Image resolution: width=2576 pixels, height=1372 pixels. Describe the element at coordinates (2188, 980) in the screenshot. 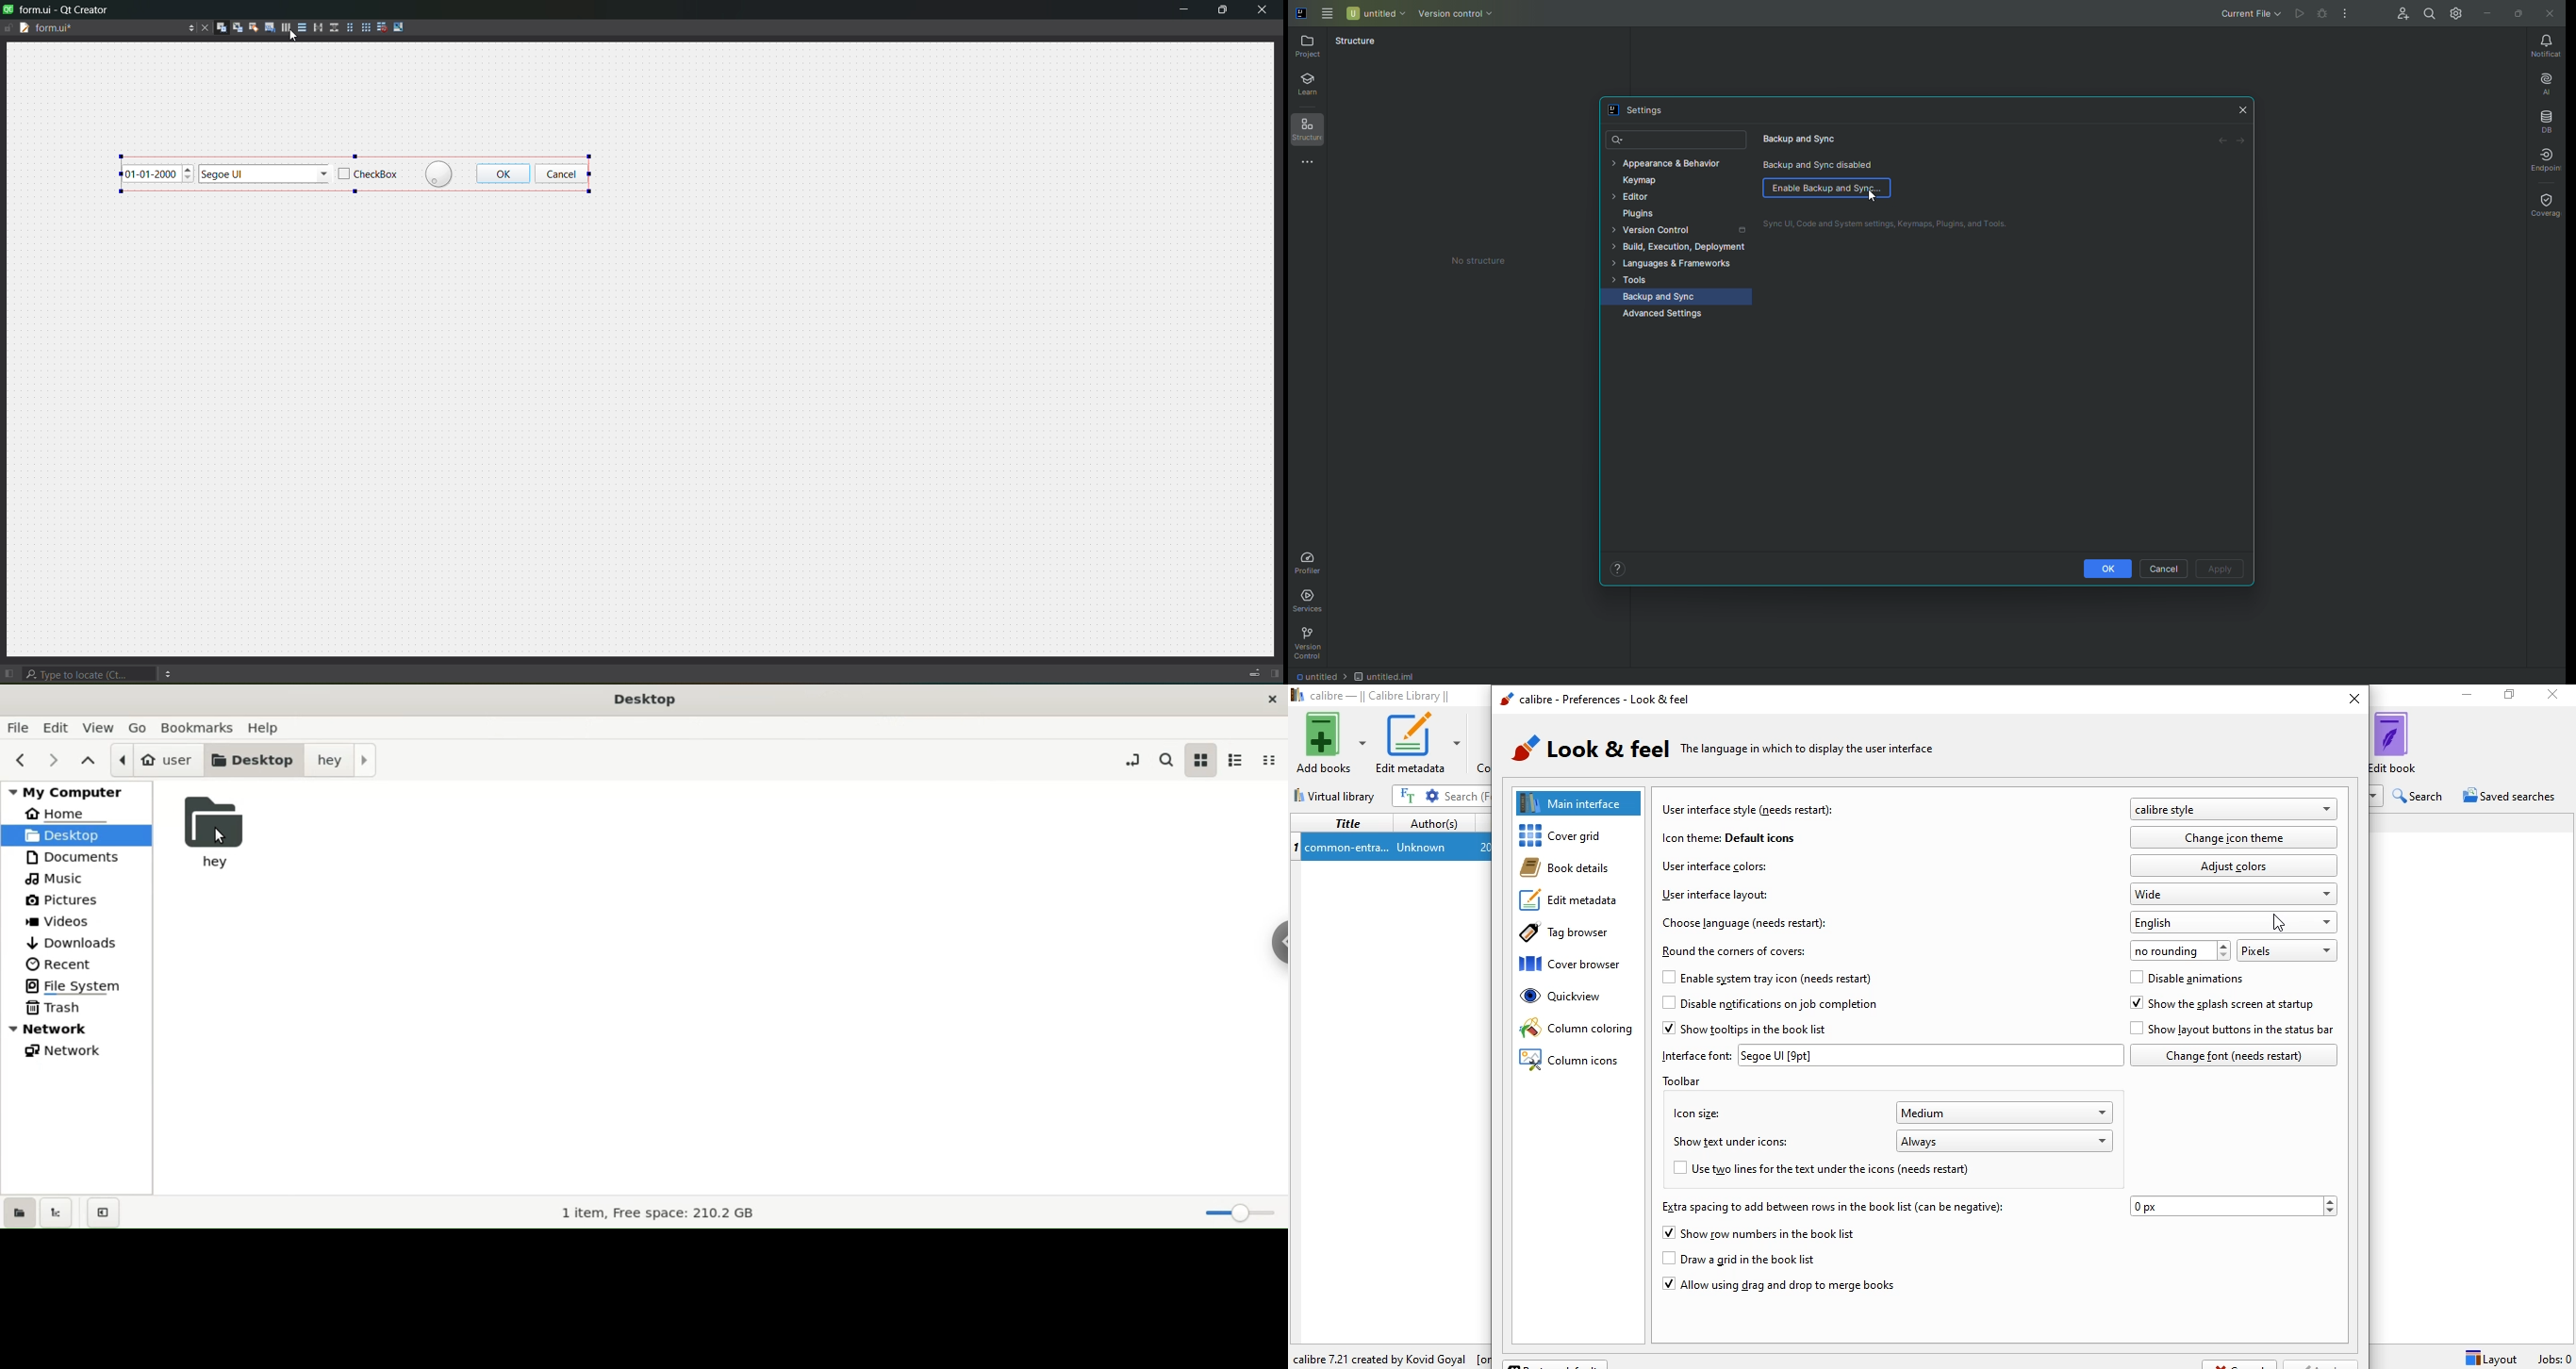

I see `disable animations` at that location.